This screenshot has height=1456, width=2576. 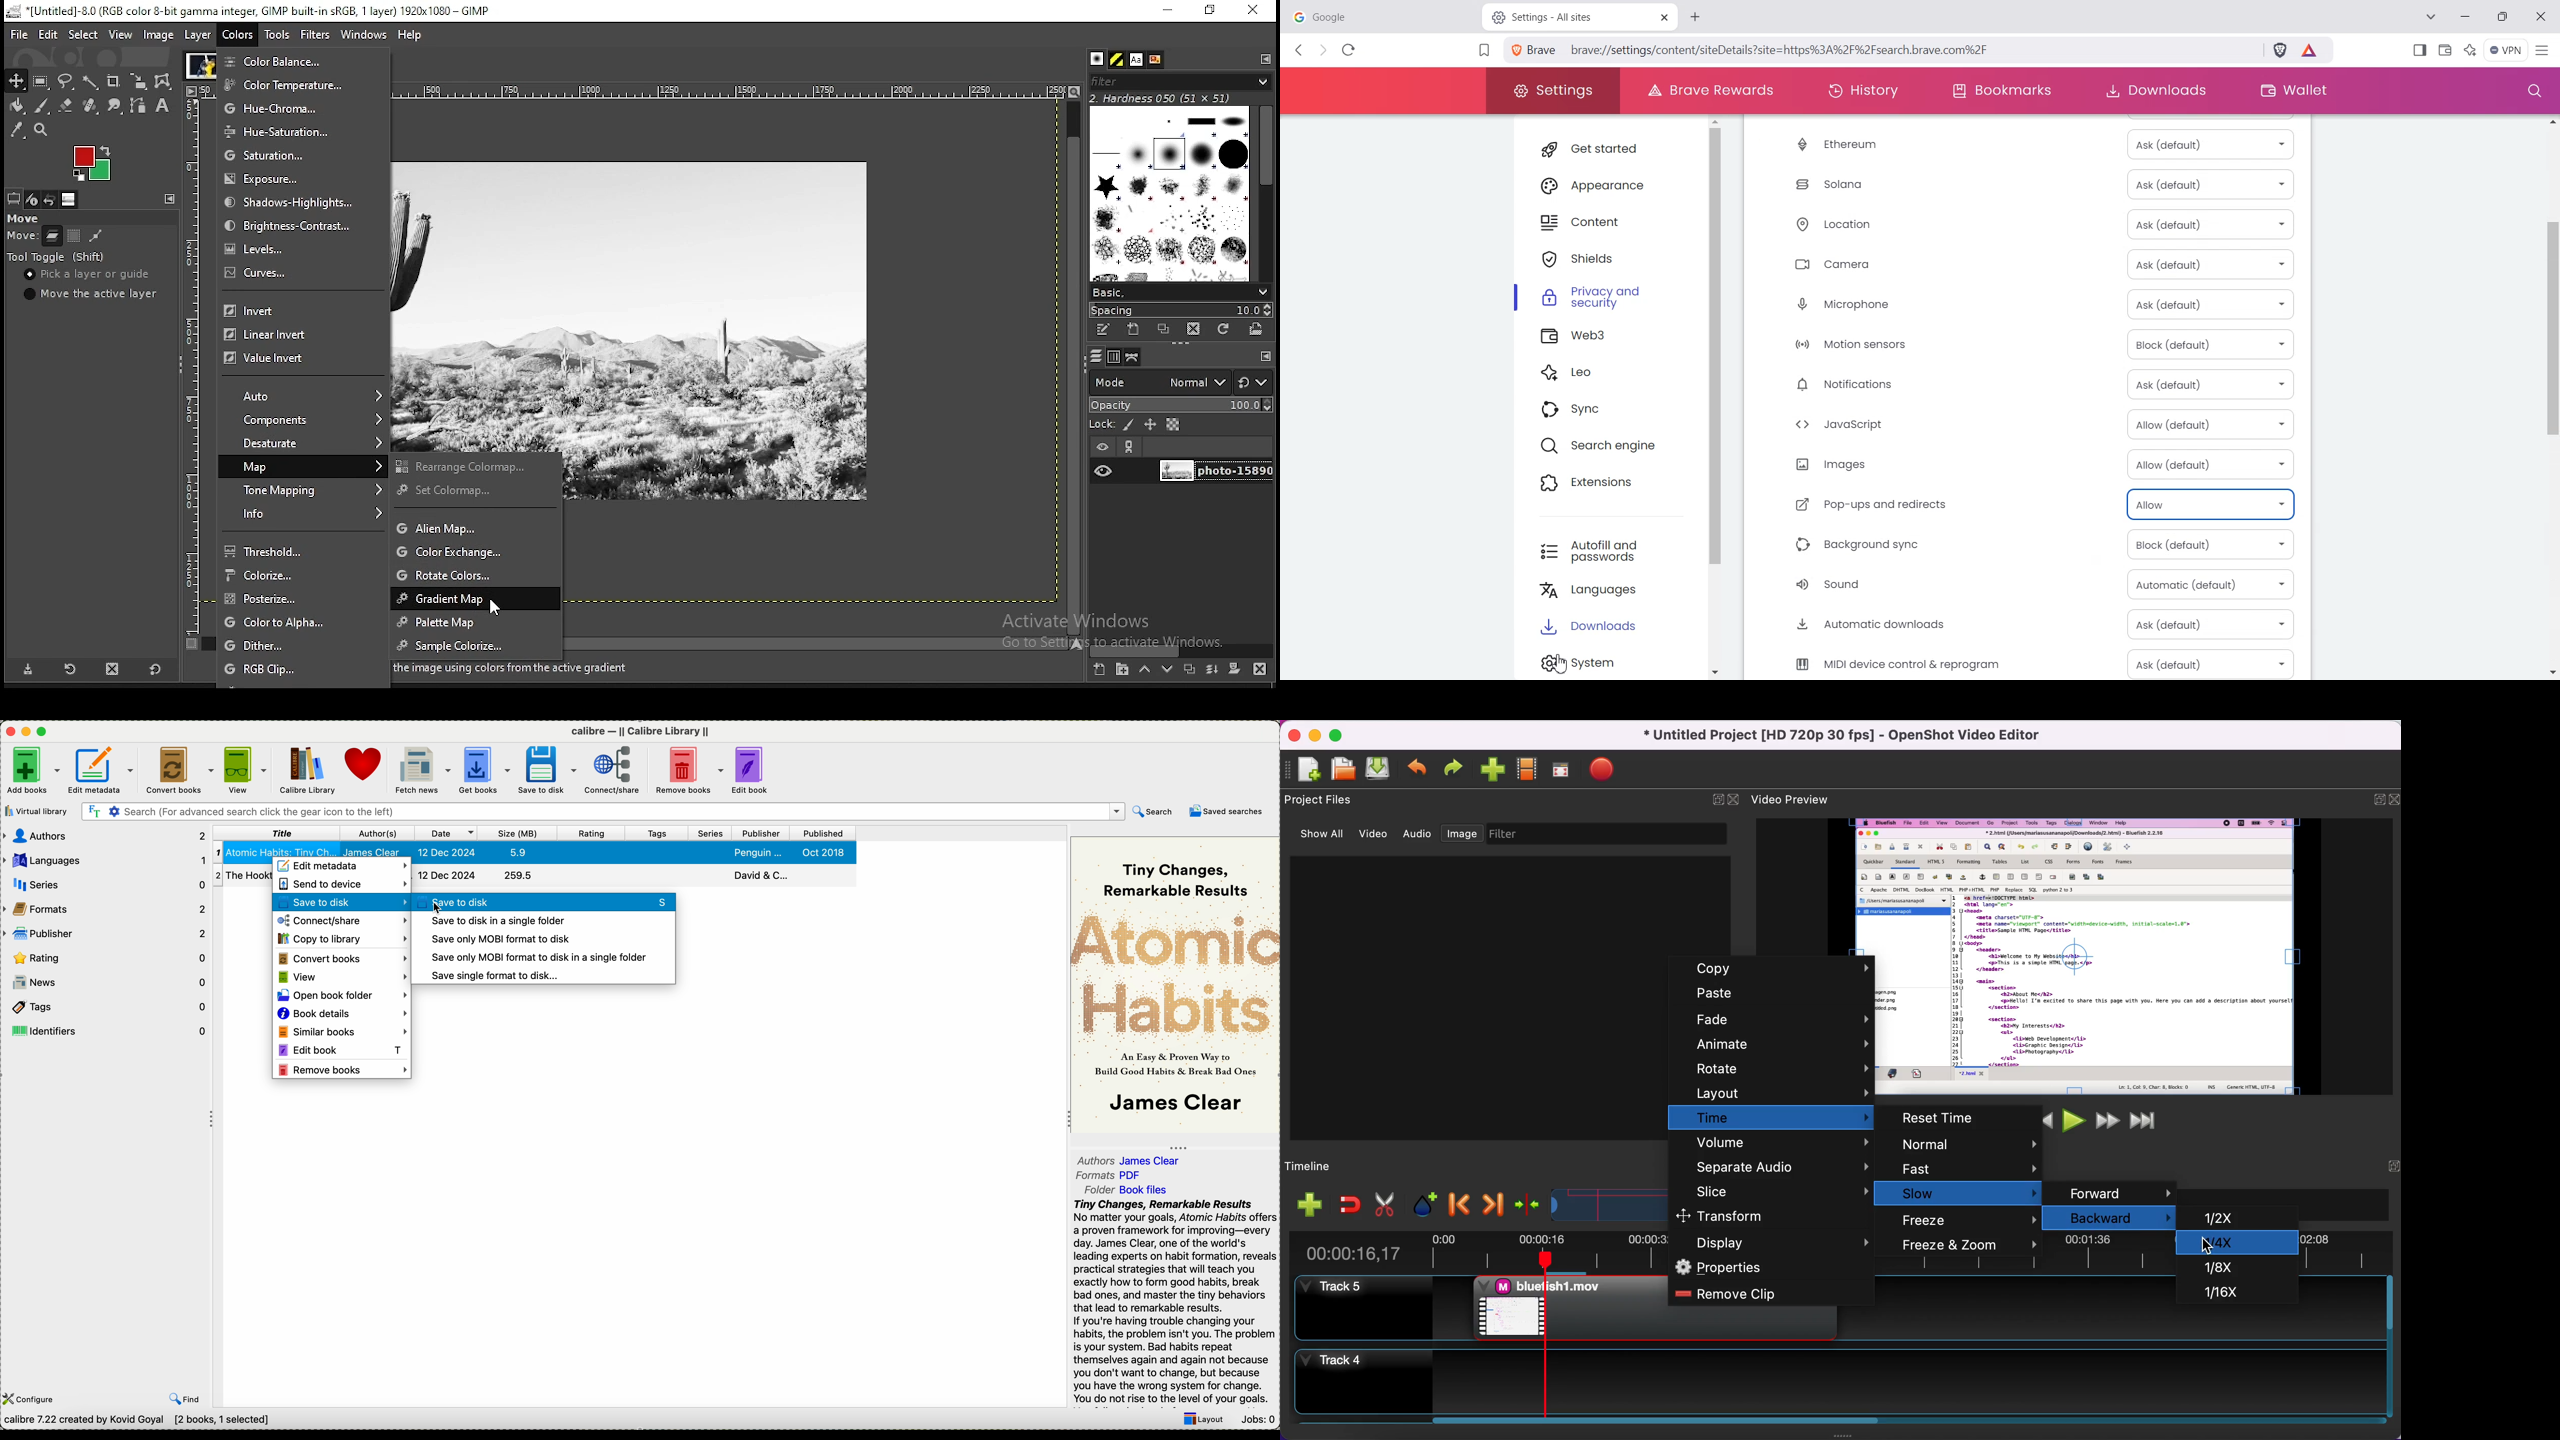 What do you see at coordinates (2132, 956) in the screenshot?
I see `video preview` at bounding box center [2132, 956].